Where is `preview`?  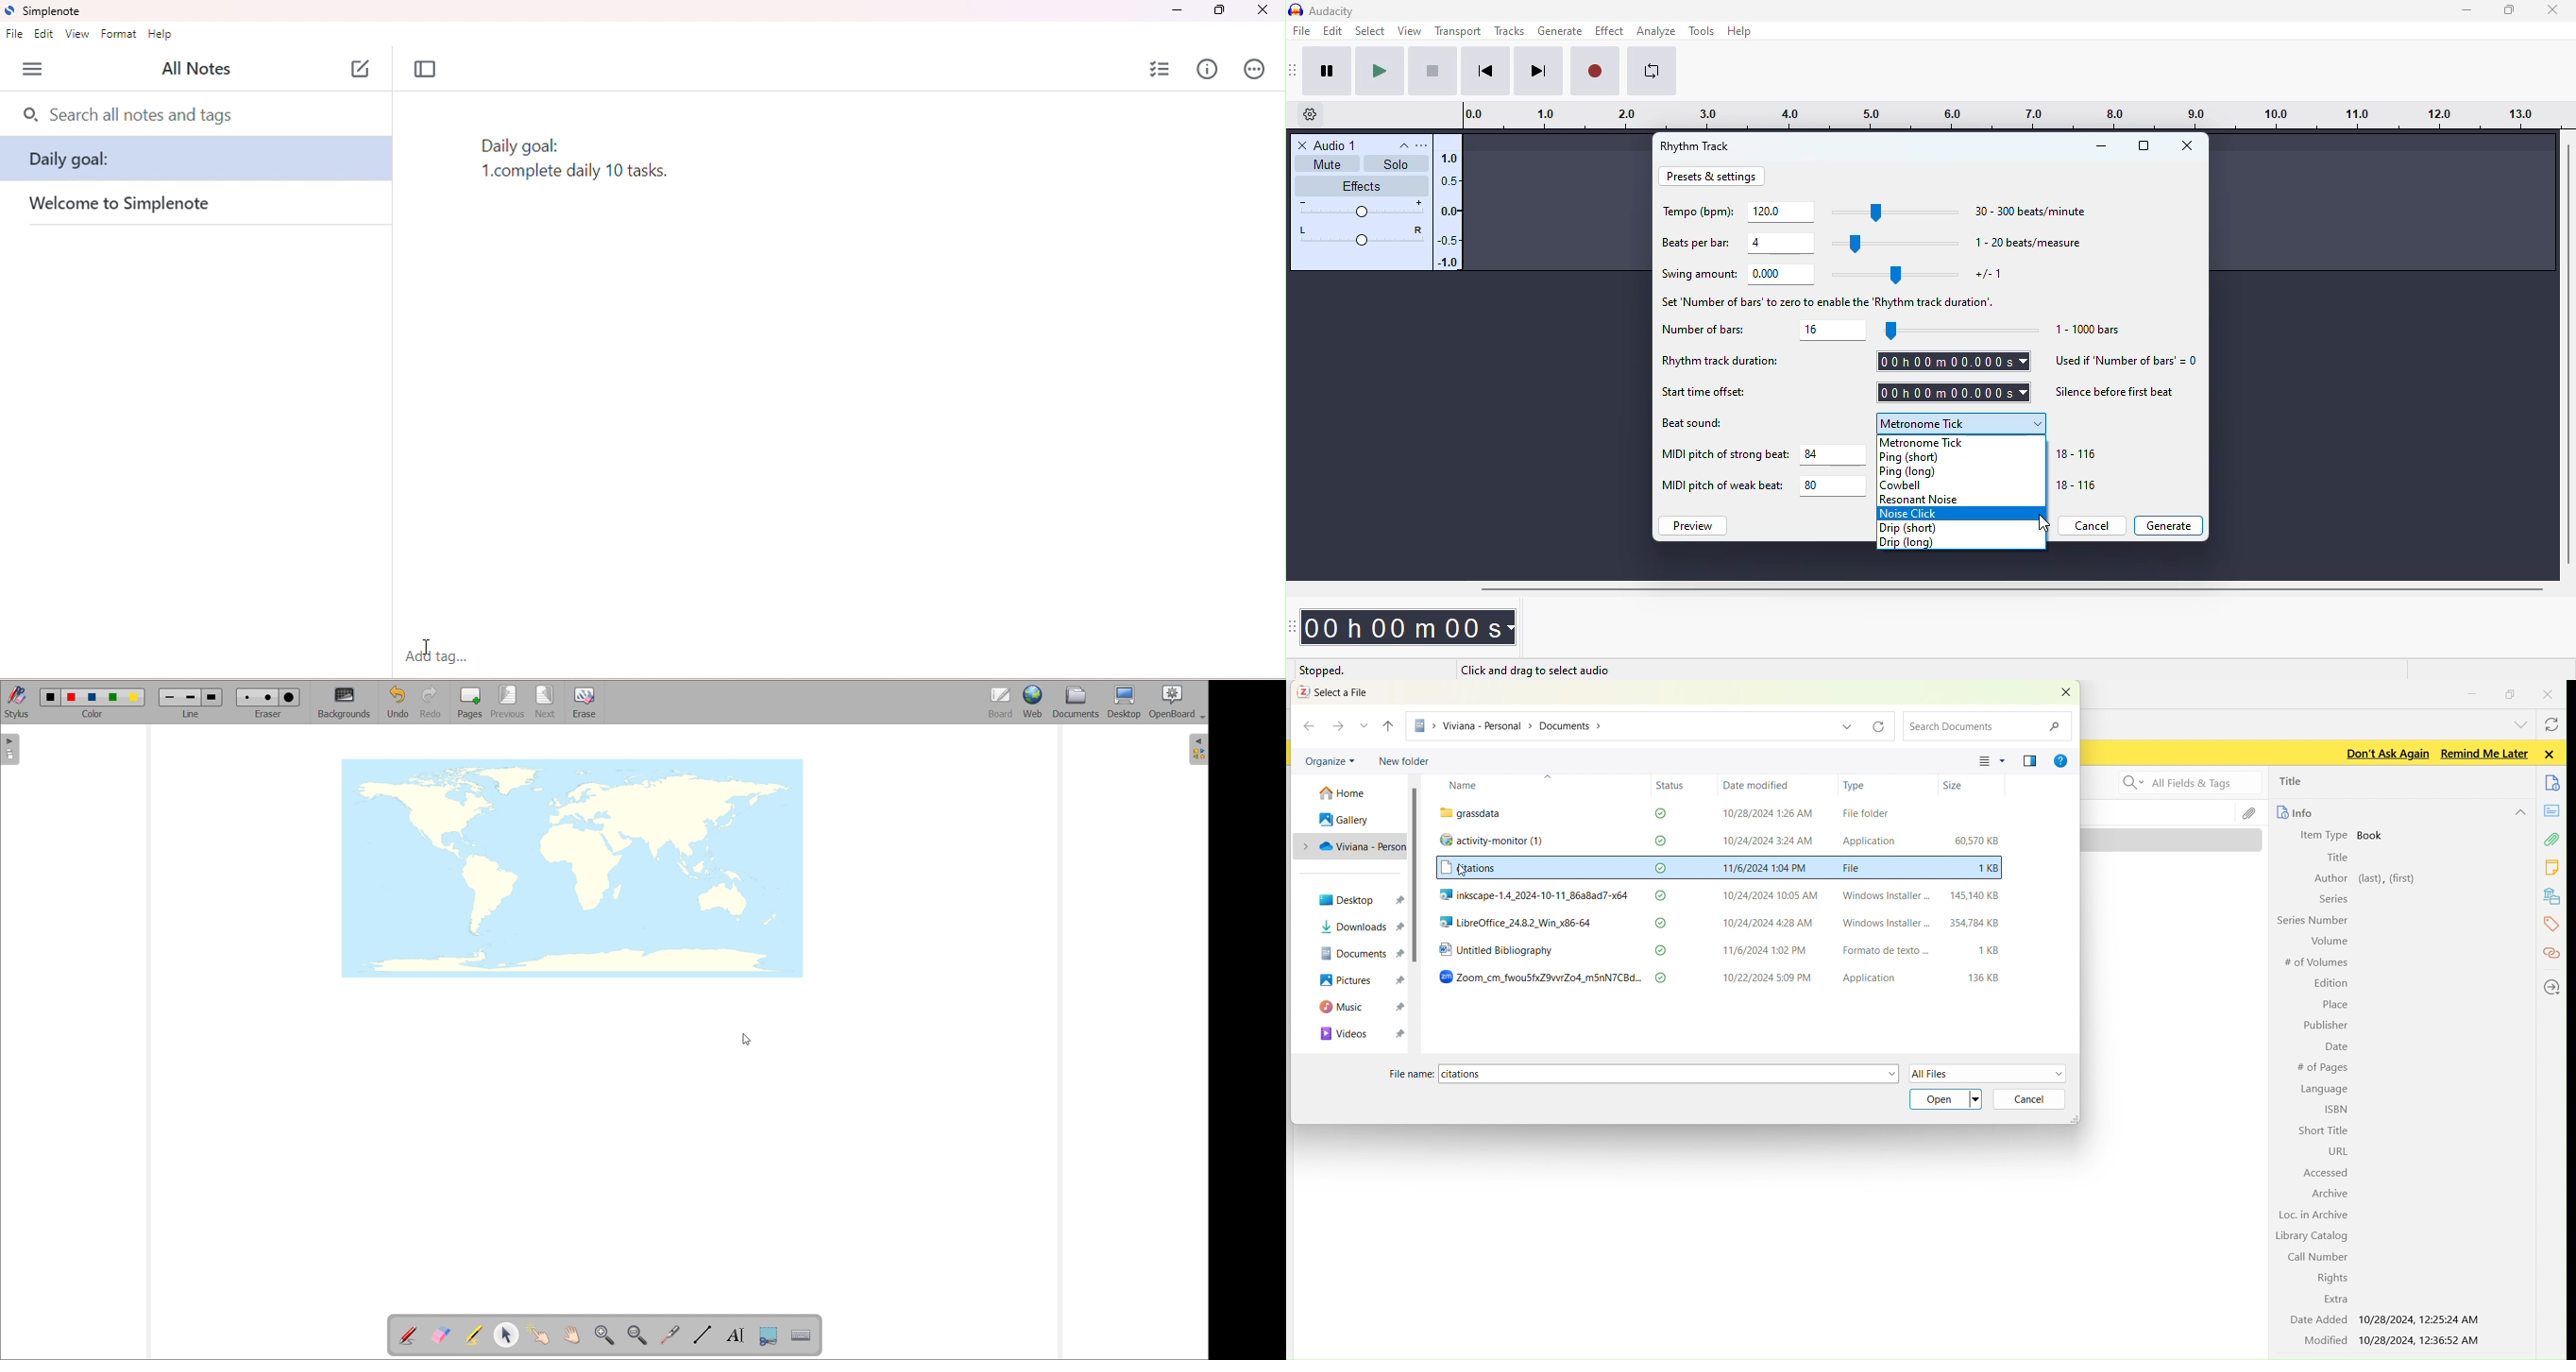
preview is located at coordinates (1693, 525).